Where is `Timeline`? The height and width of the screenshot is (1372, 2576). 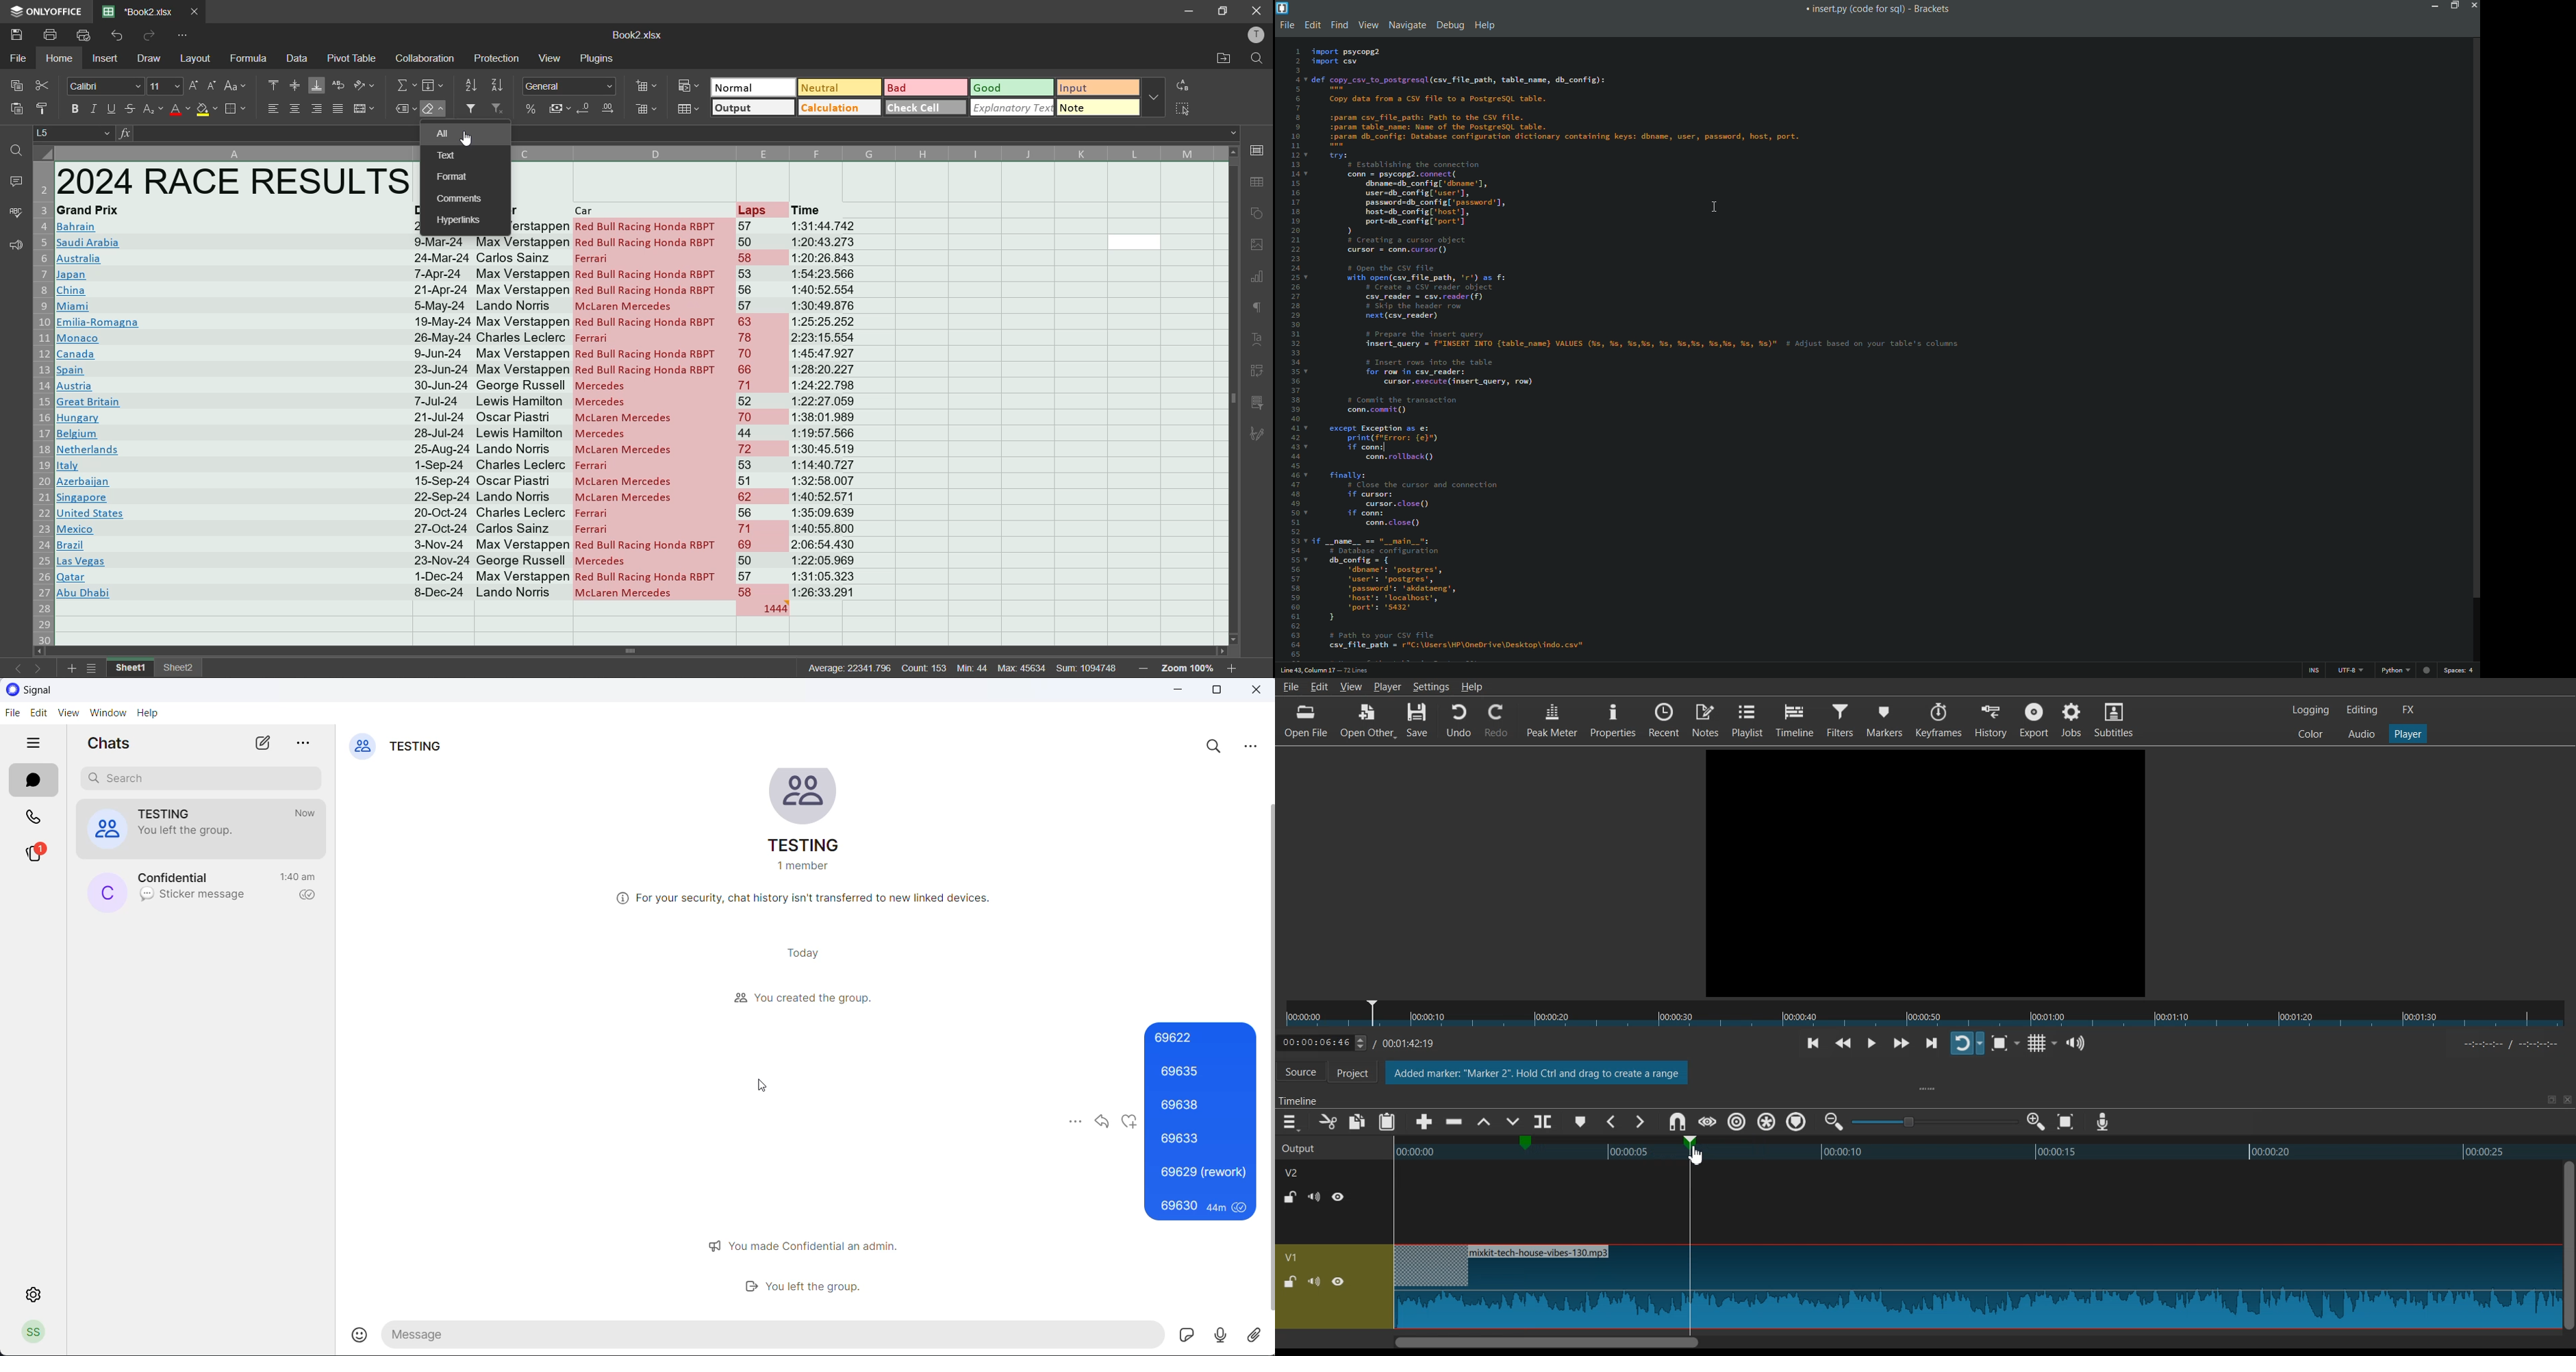
Timeline is located at coordinates (1795, 720).